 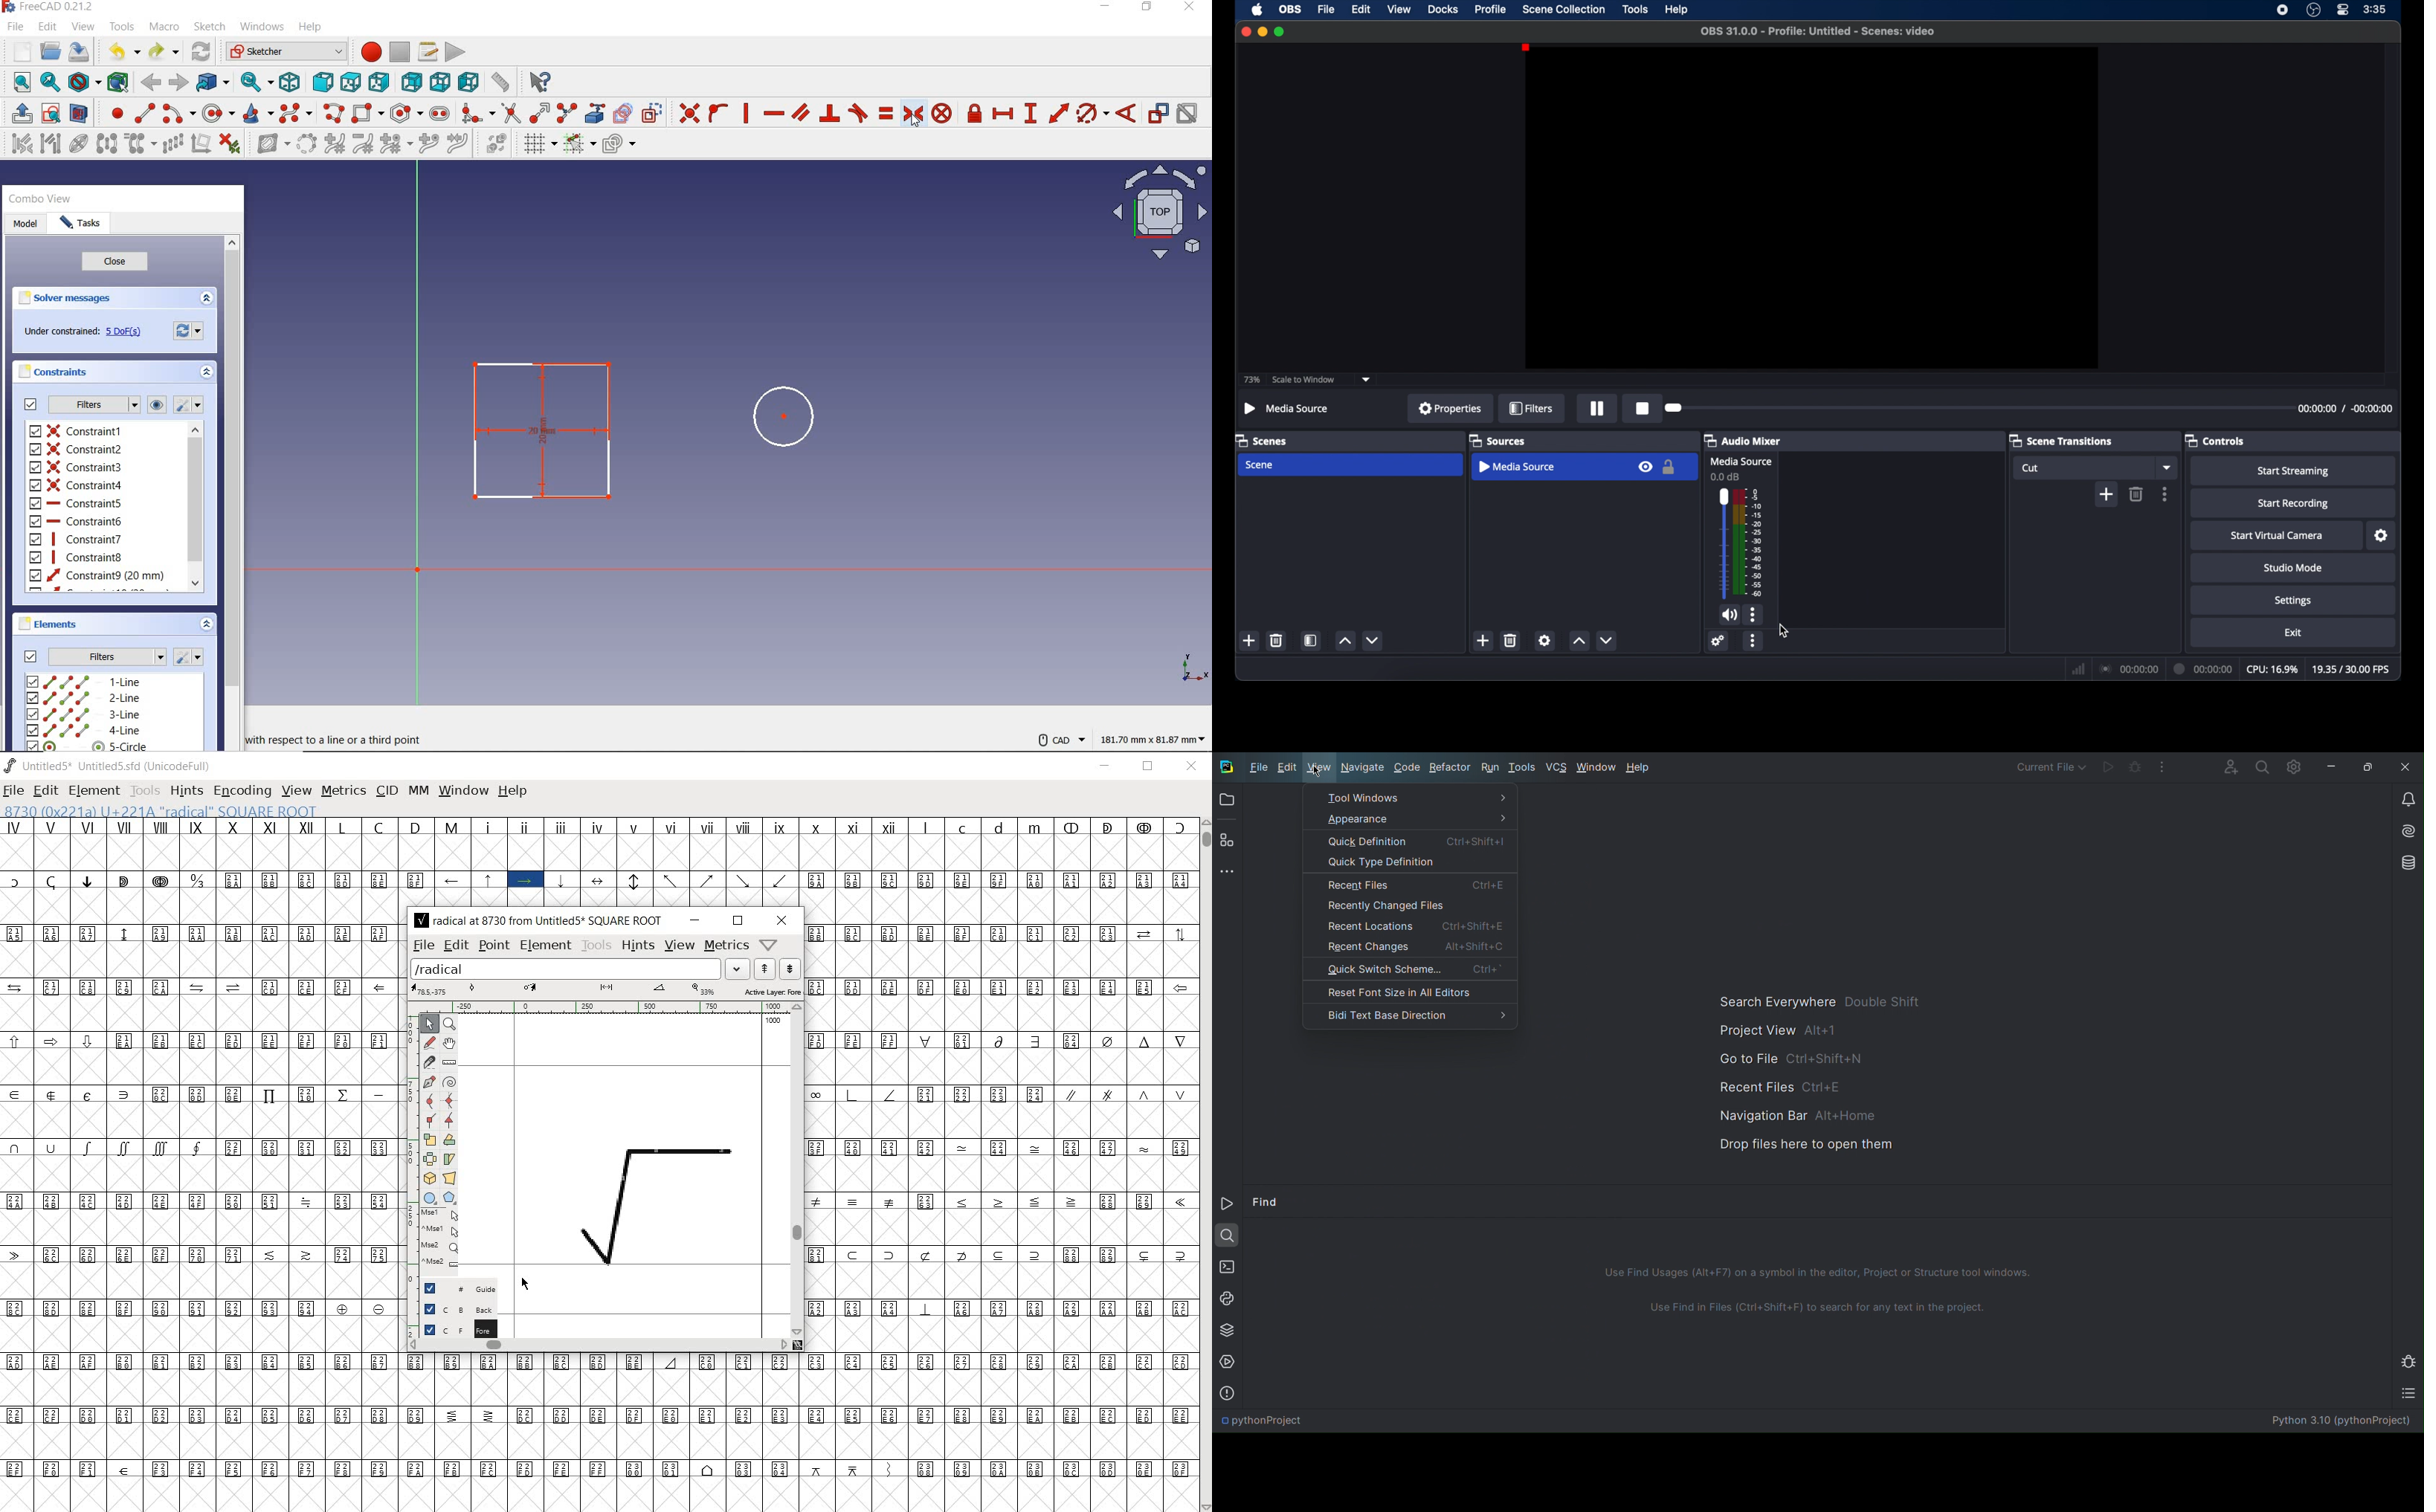 What do you see at coordinates (19, 144) in the screenshot?
I see `select associated constraints` at bounding box center [19, 144].